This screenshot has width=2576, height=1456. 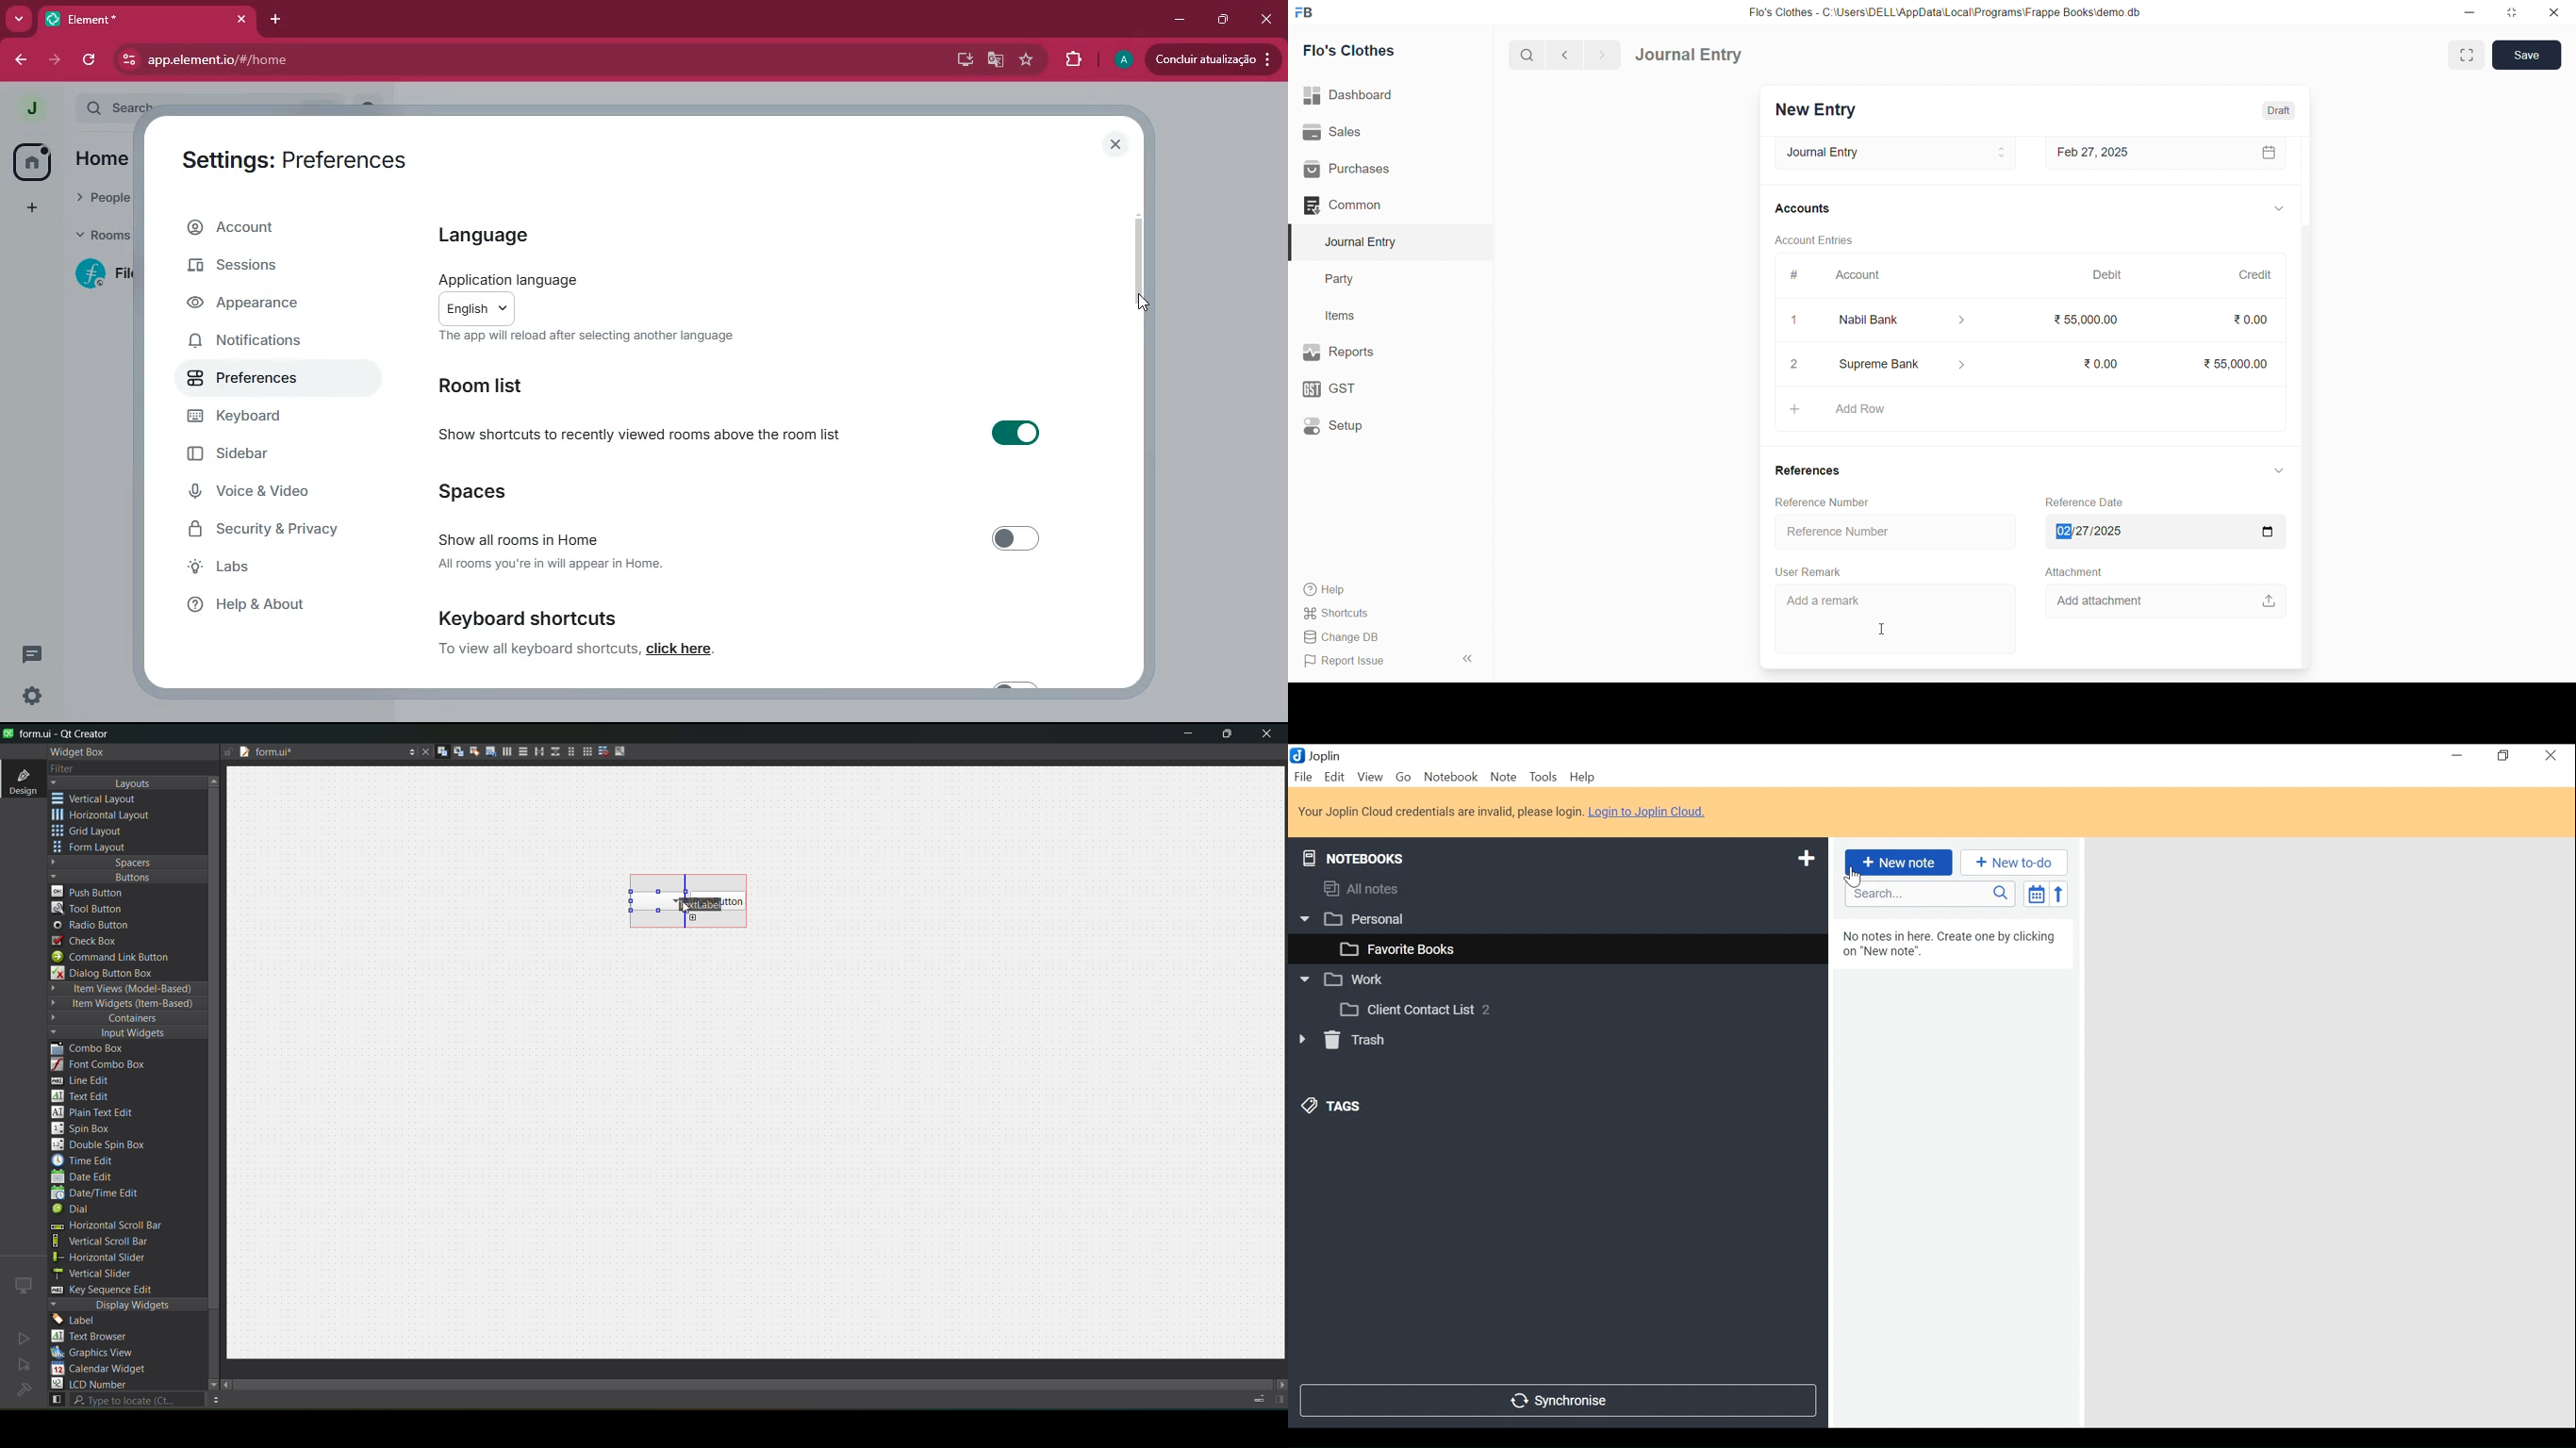 I want to click on Journal Entry, so click(x=1891, y=153).